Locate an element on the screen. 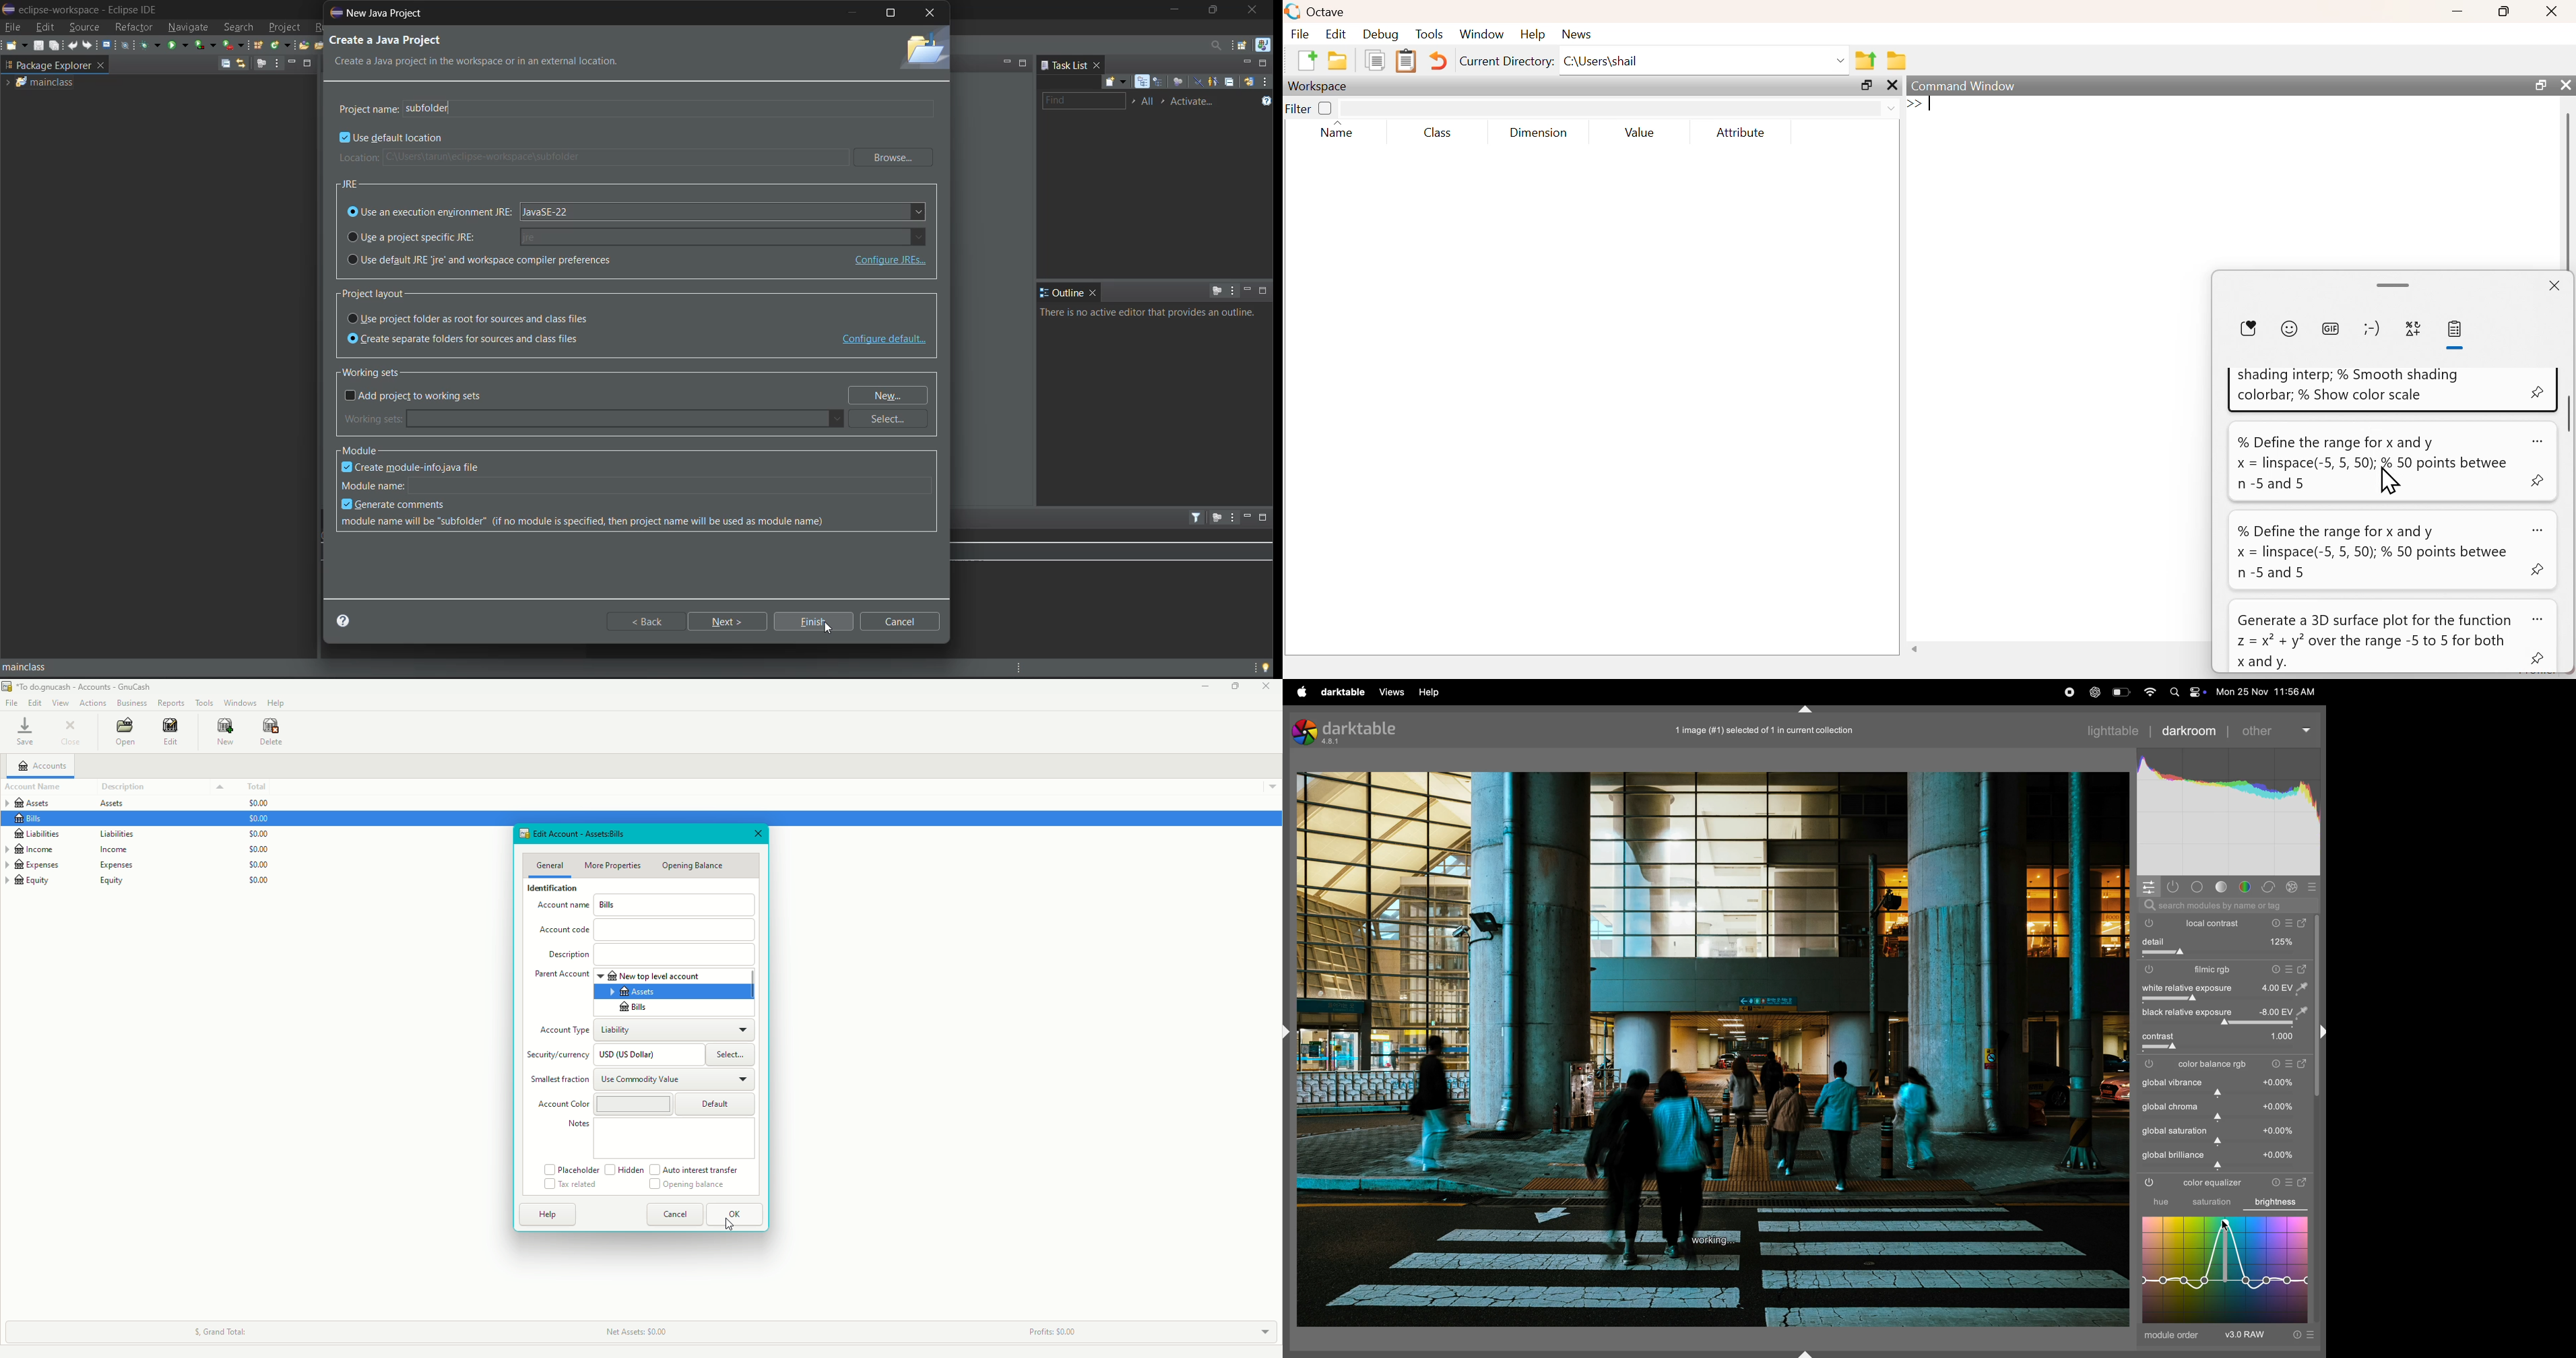  scroll left is located at coordinates (1915, 649).